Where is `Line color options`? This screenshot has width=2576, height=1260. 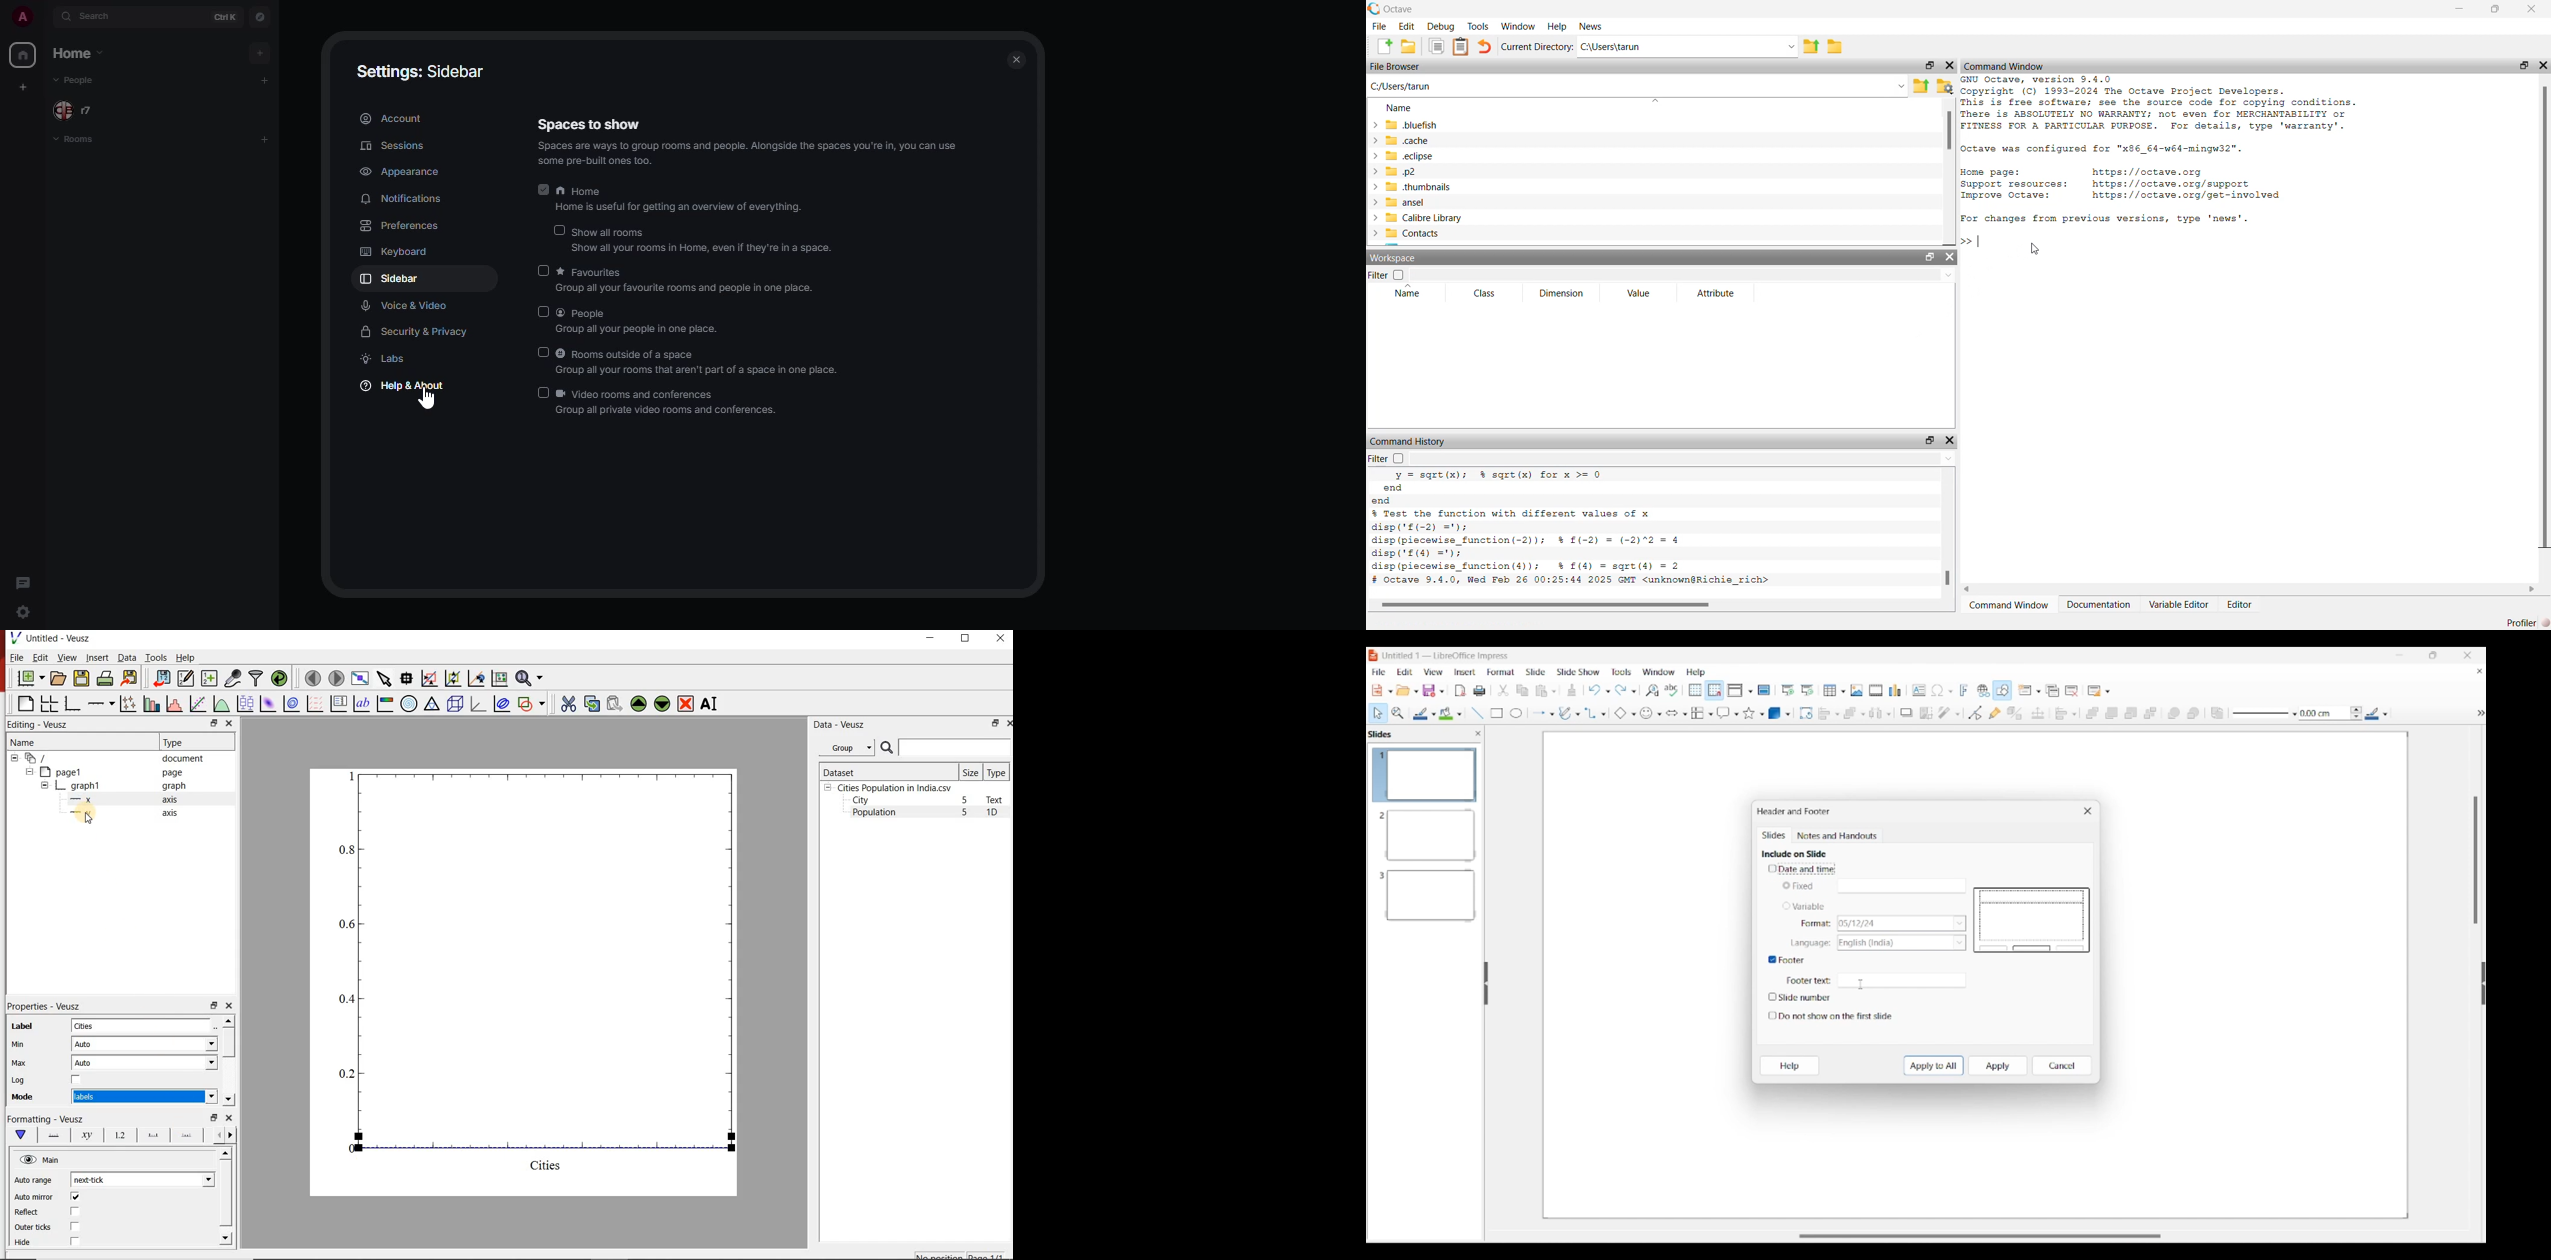 Line color options is located at coordinates (2376, 713).